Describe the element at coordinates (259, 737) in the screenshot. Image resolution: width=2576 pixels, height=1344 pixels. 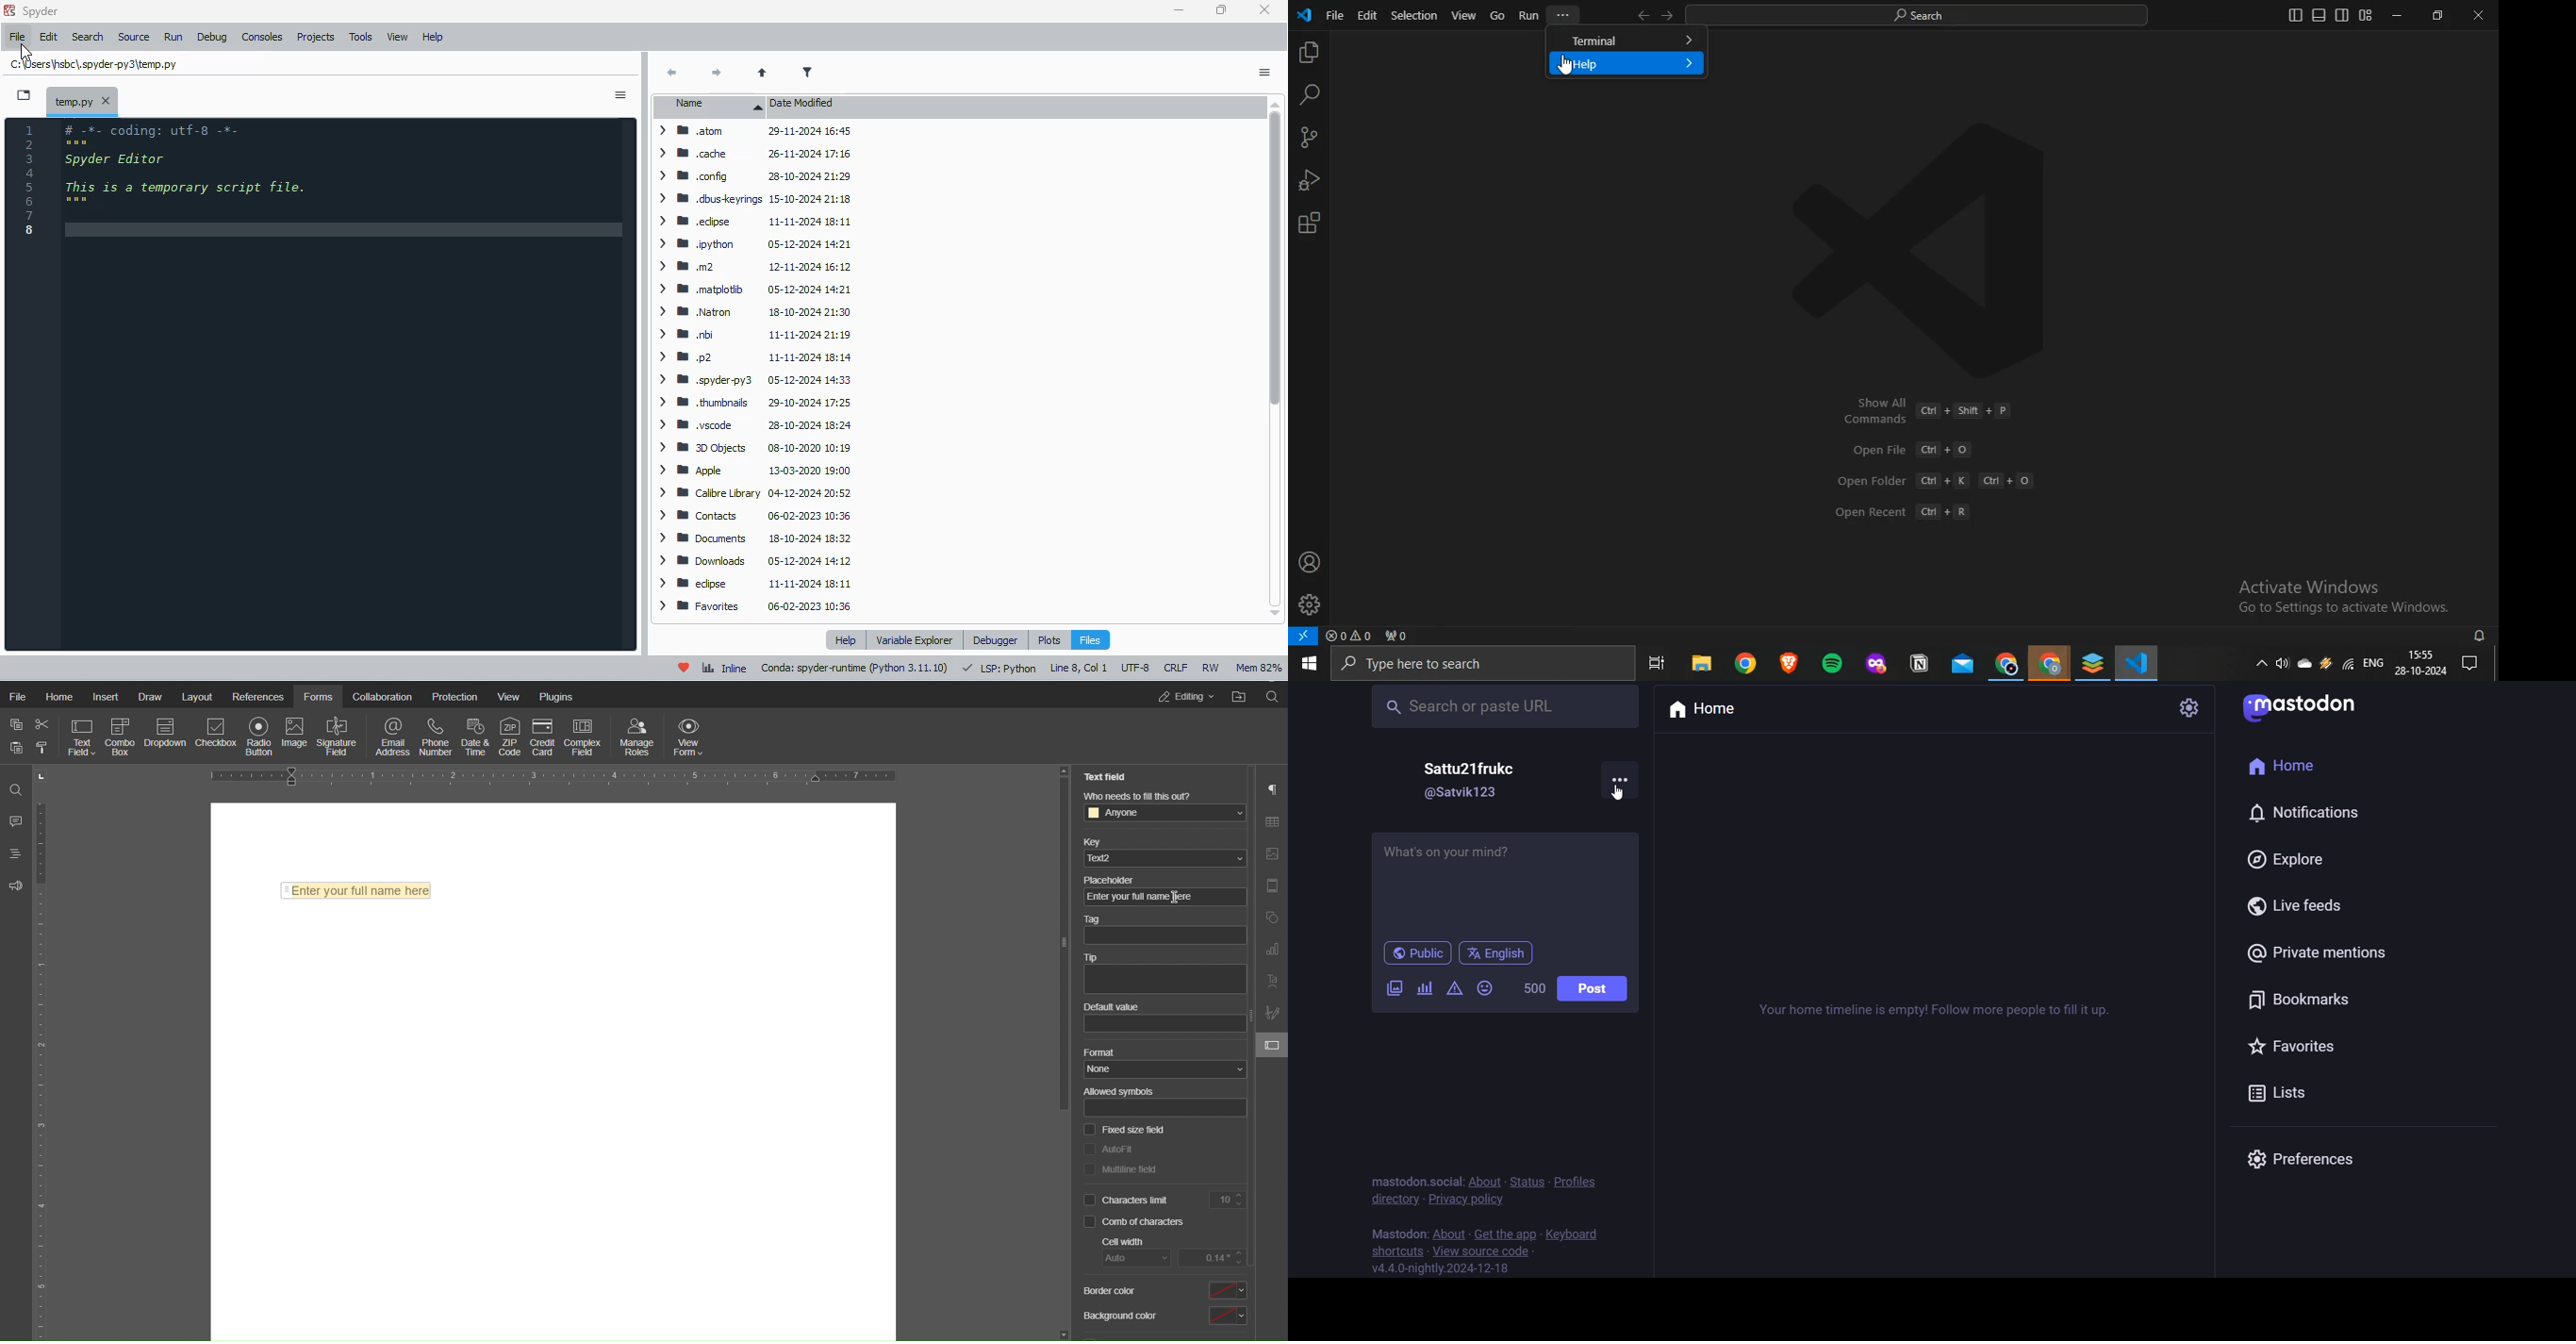
I see `Radio Button` at that location.